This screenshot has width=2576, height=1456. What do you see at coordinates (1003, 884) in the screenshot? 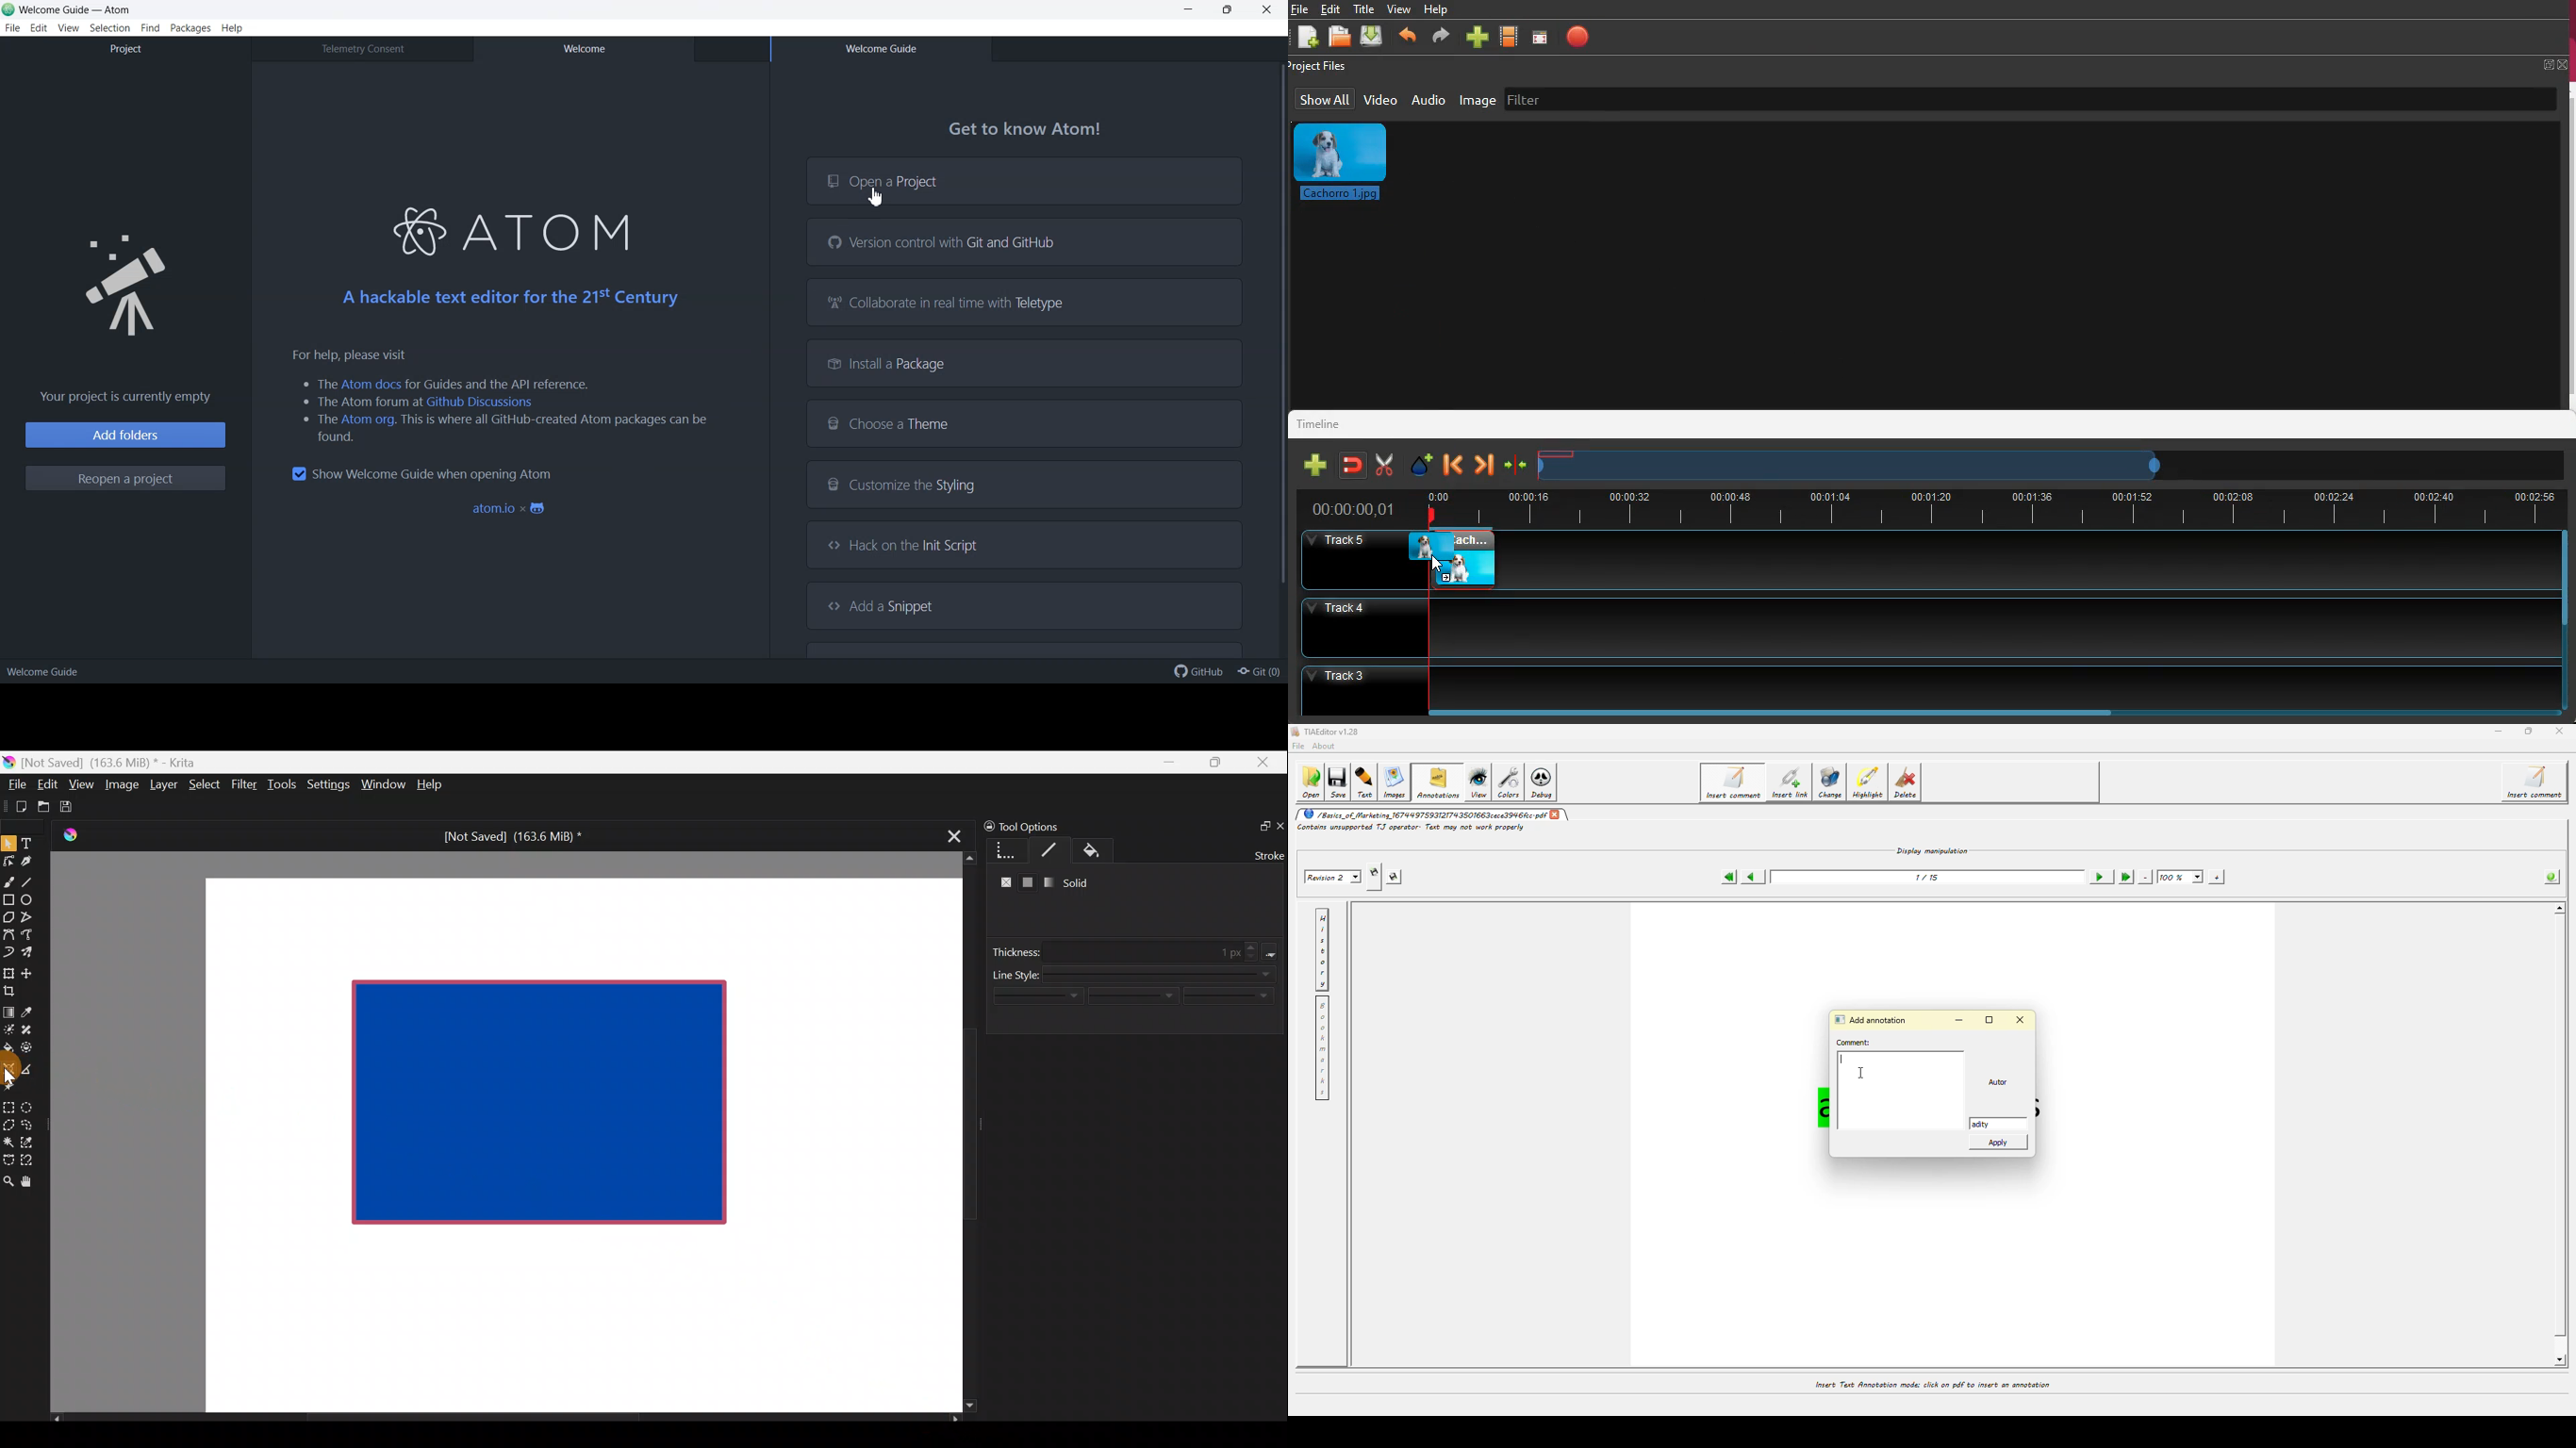
I see `No fill` at bounding box center [1003, 884].